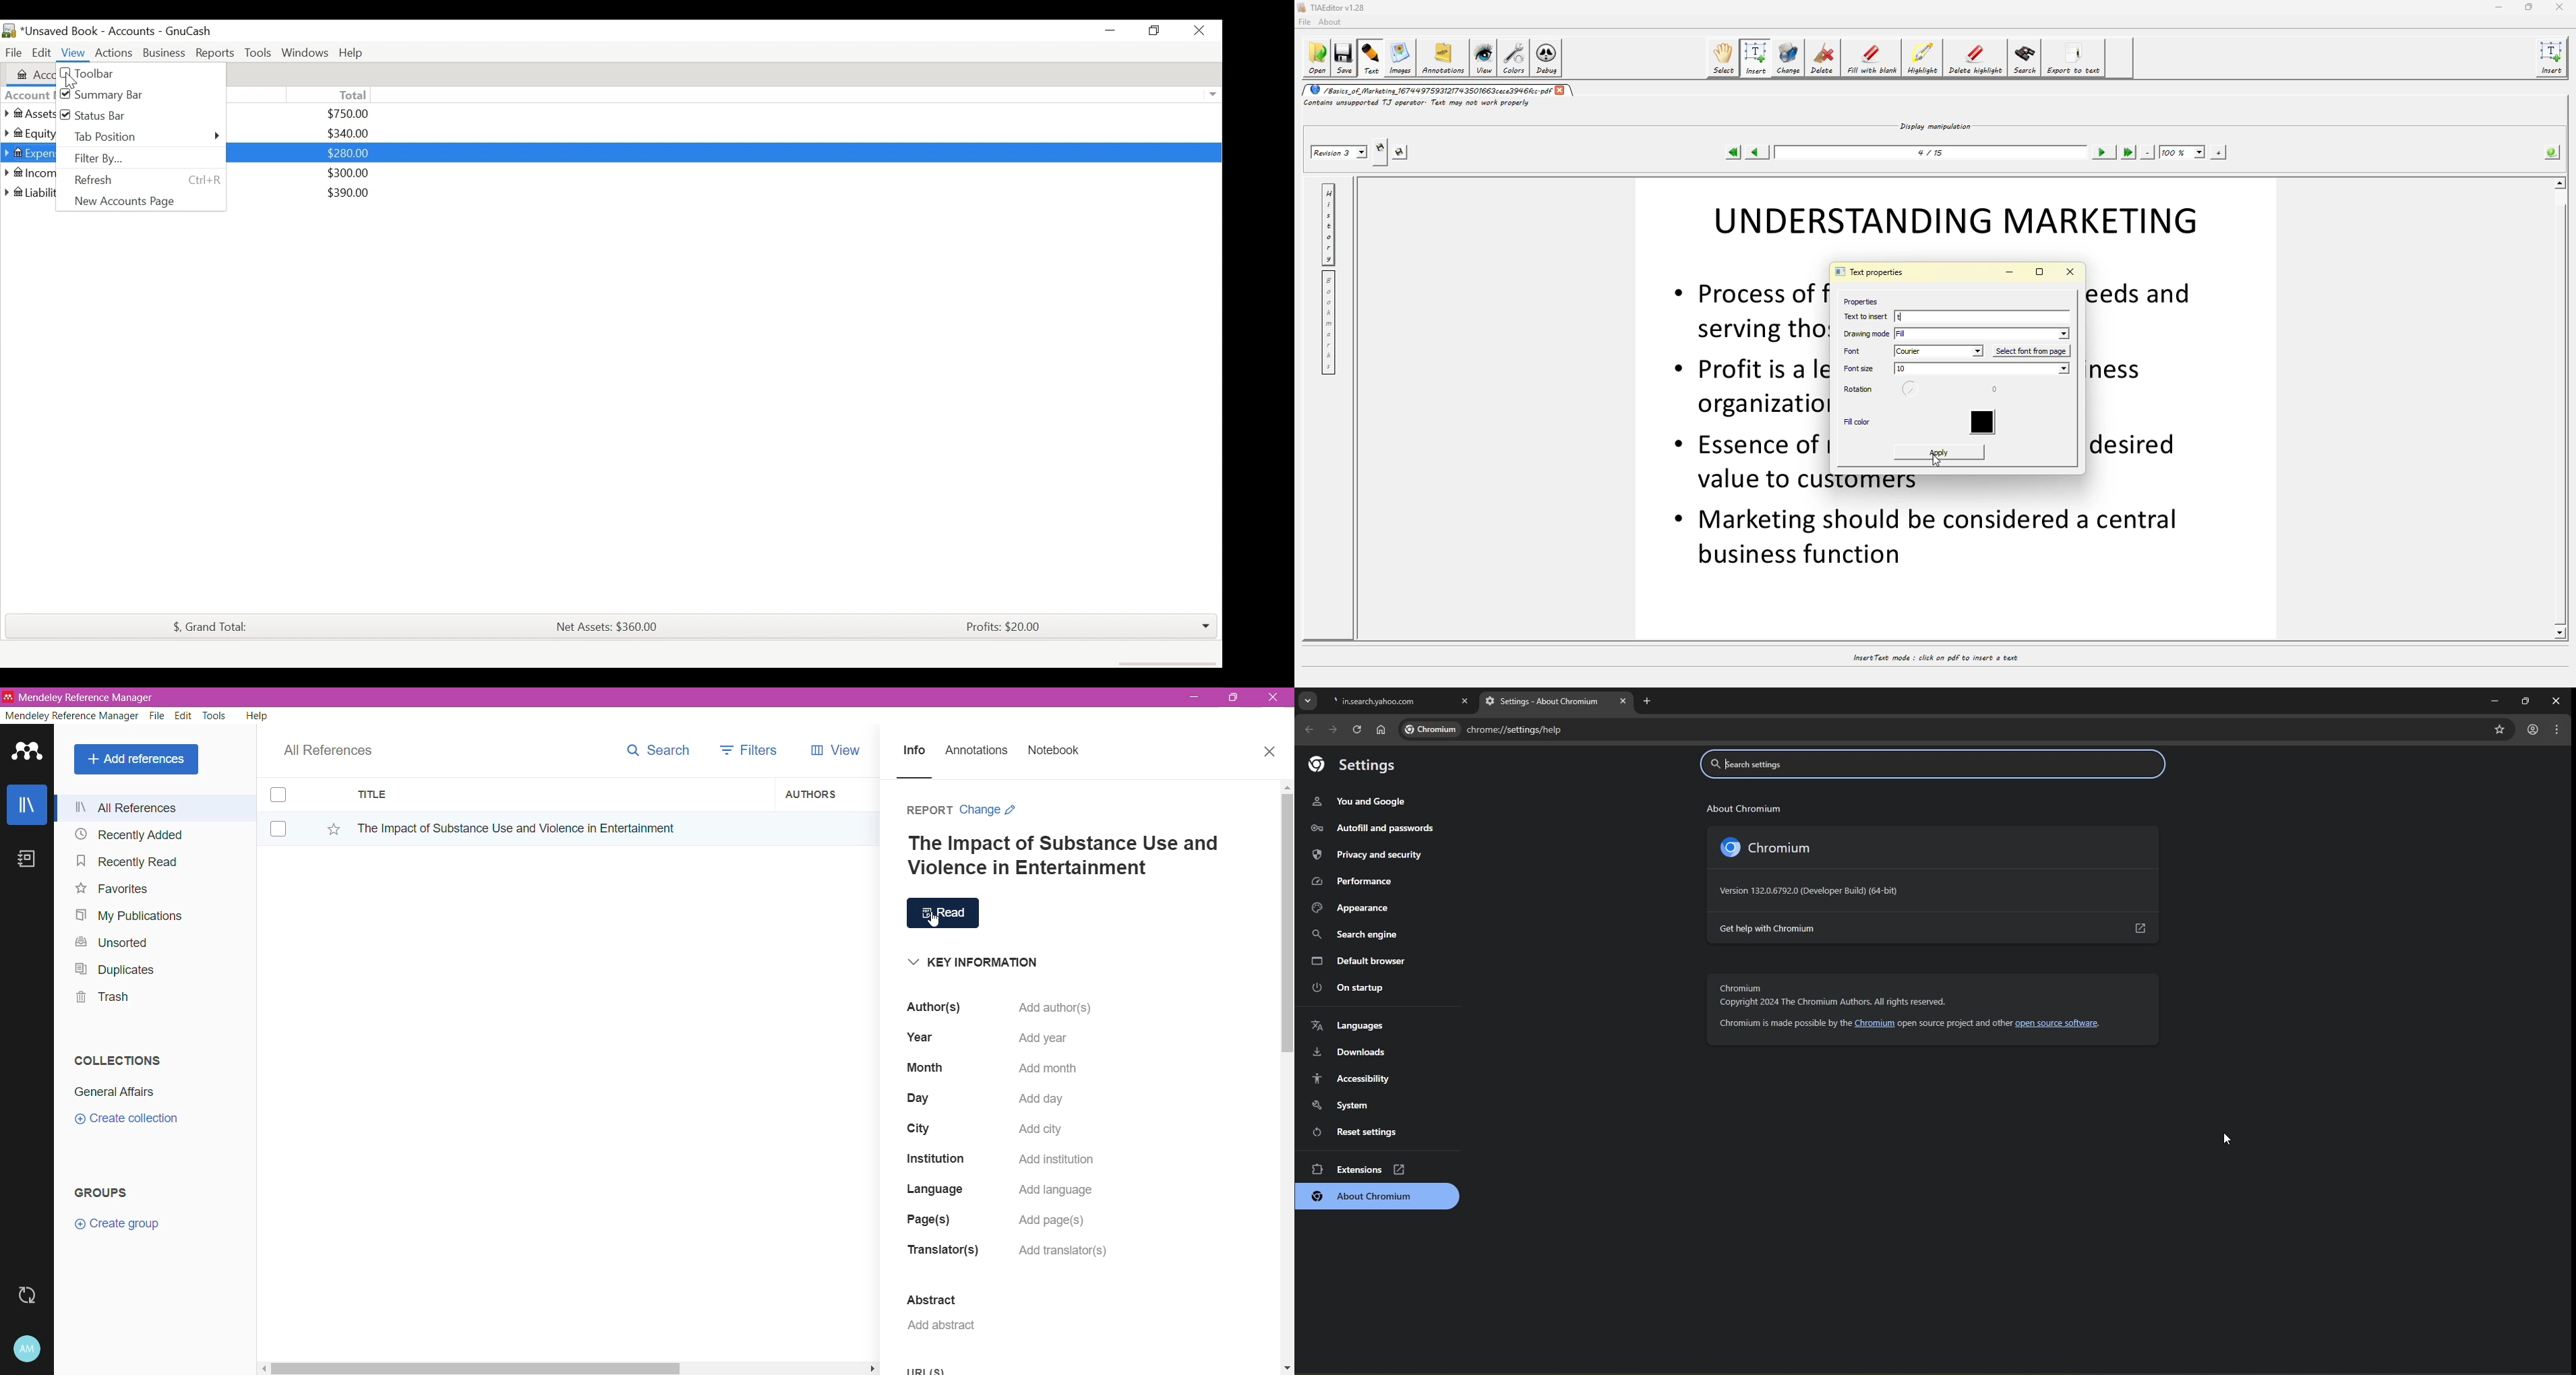 The height and width of the screenshot is (1400, 2576). What do you see at coordinates (139, 114) in the screenshot?
I see `(un)select Status Bar` at bounding box center [139, 114].